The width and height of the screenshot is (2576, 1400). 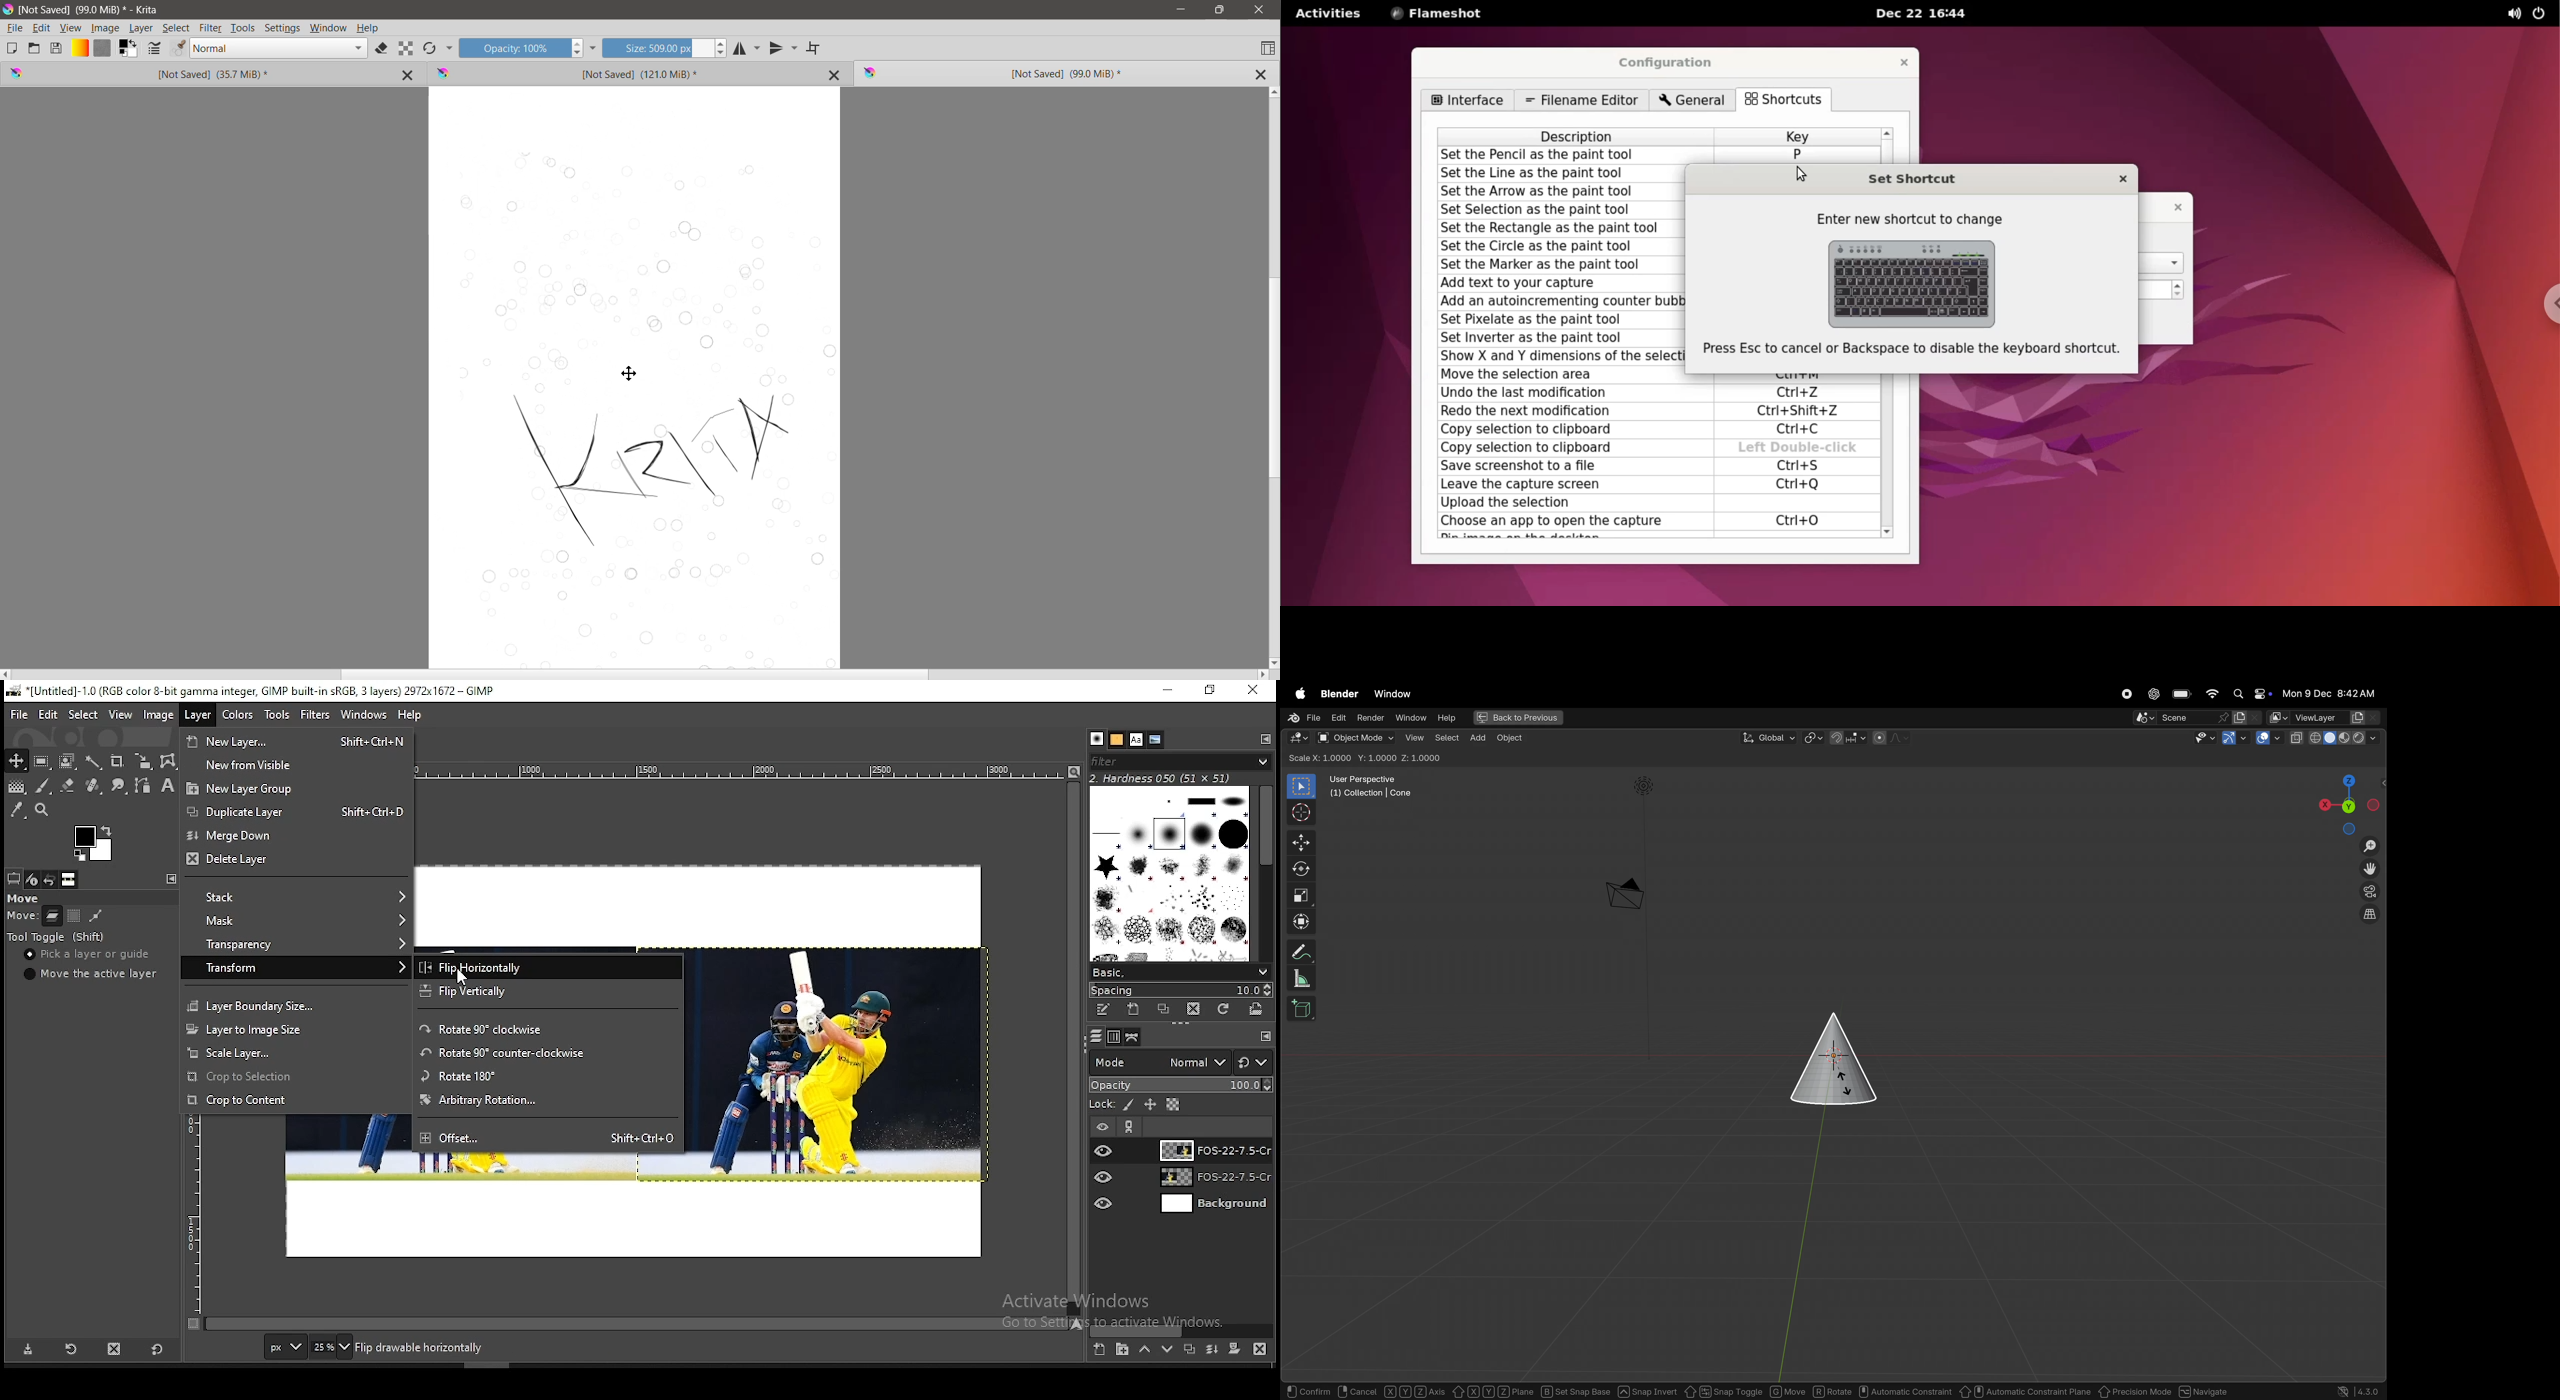 What do you see at coordinates (280, 715) in the screenshot?
I see `tools` at bounding box center [280, 715].